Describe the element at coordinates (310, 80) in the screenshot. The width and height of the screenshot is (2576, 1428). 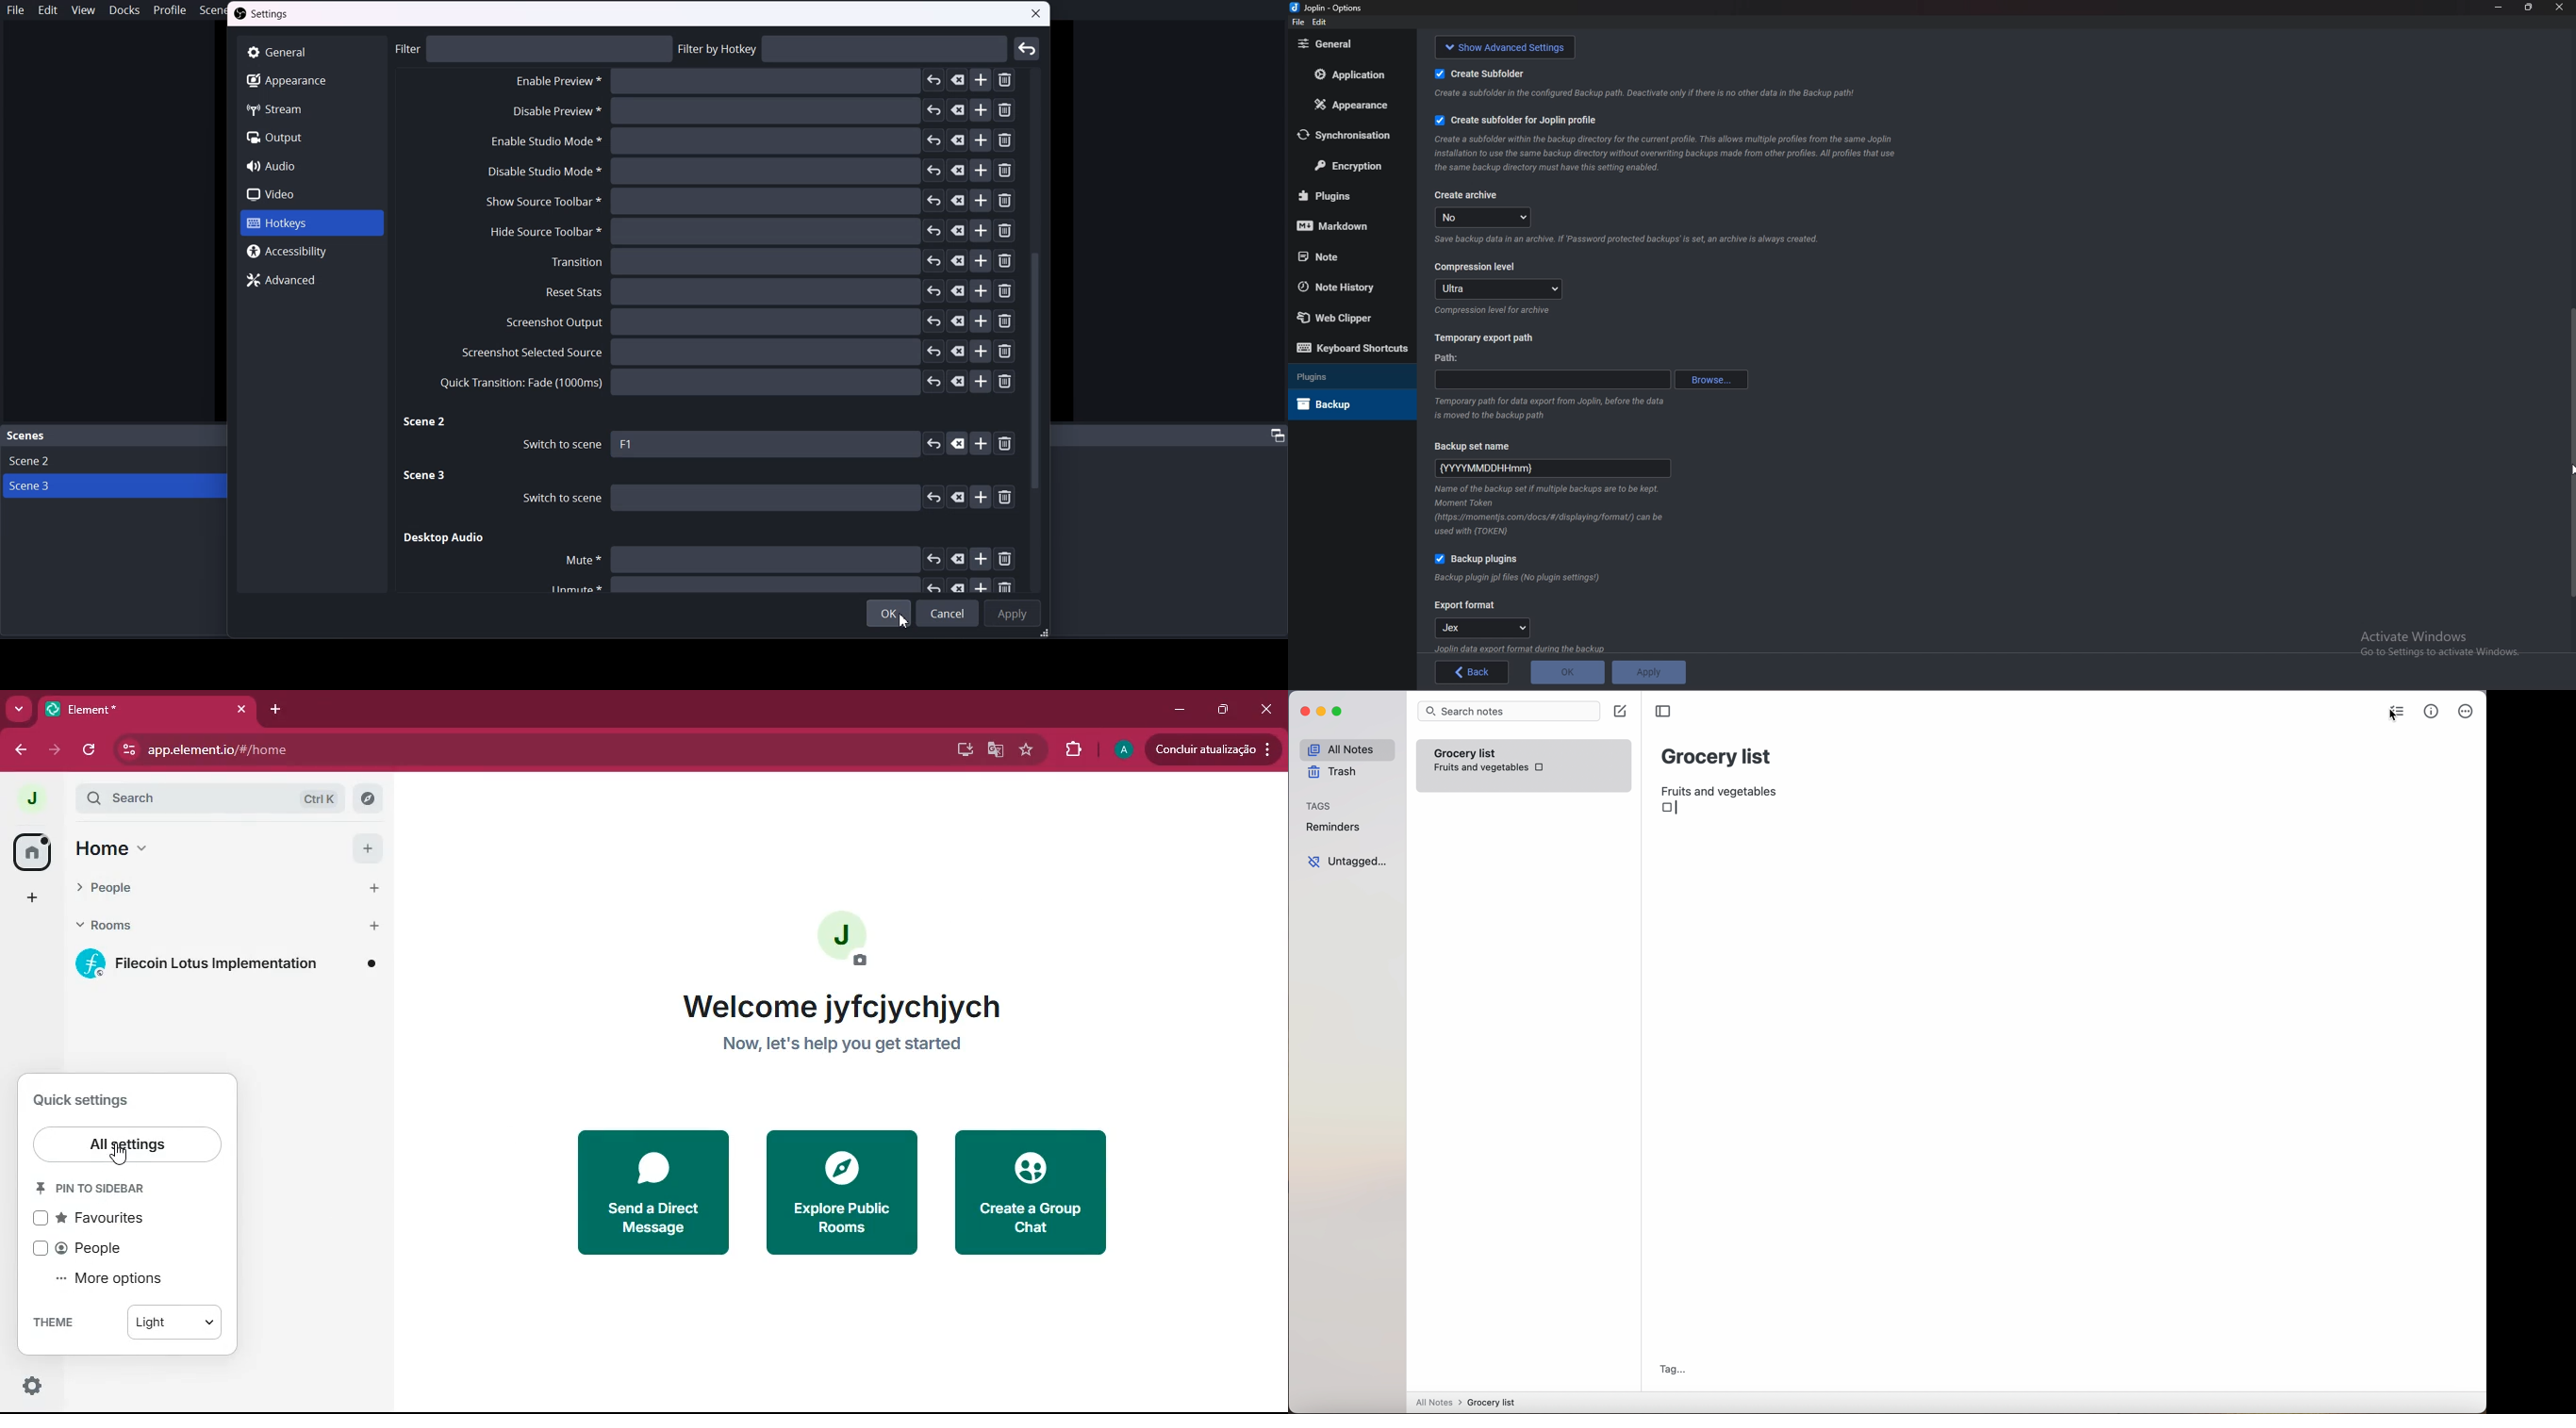
I see `Apperance` at that location.